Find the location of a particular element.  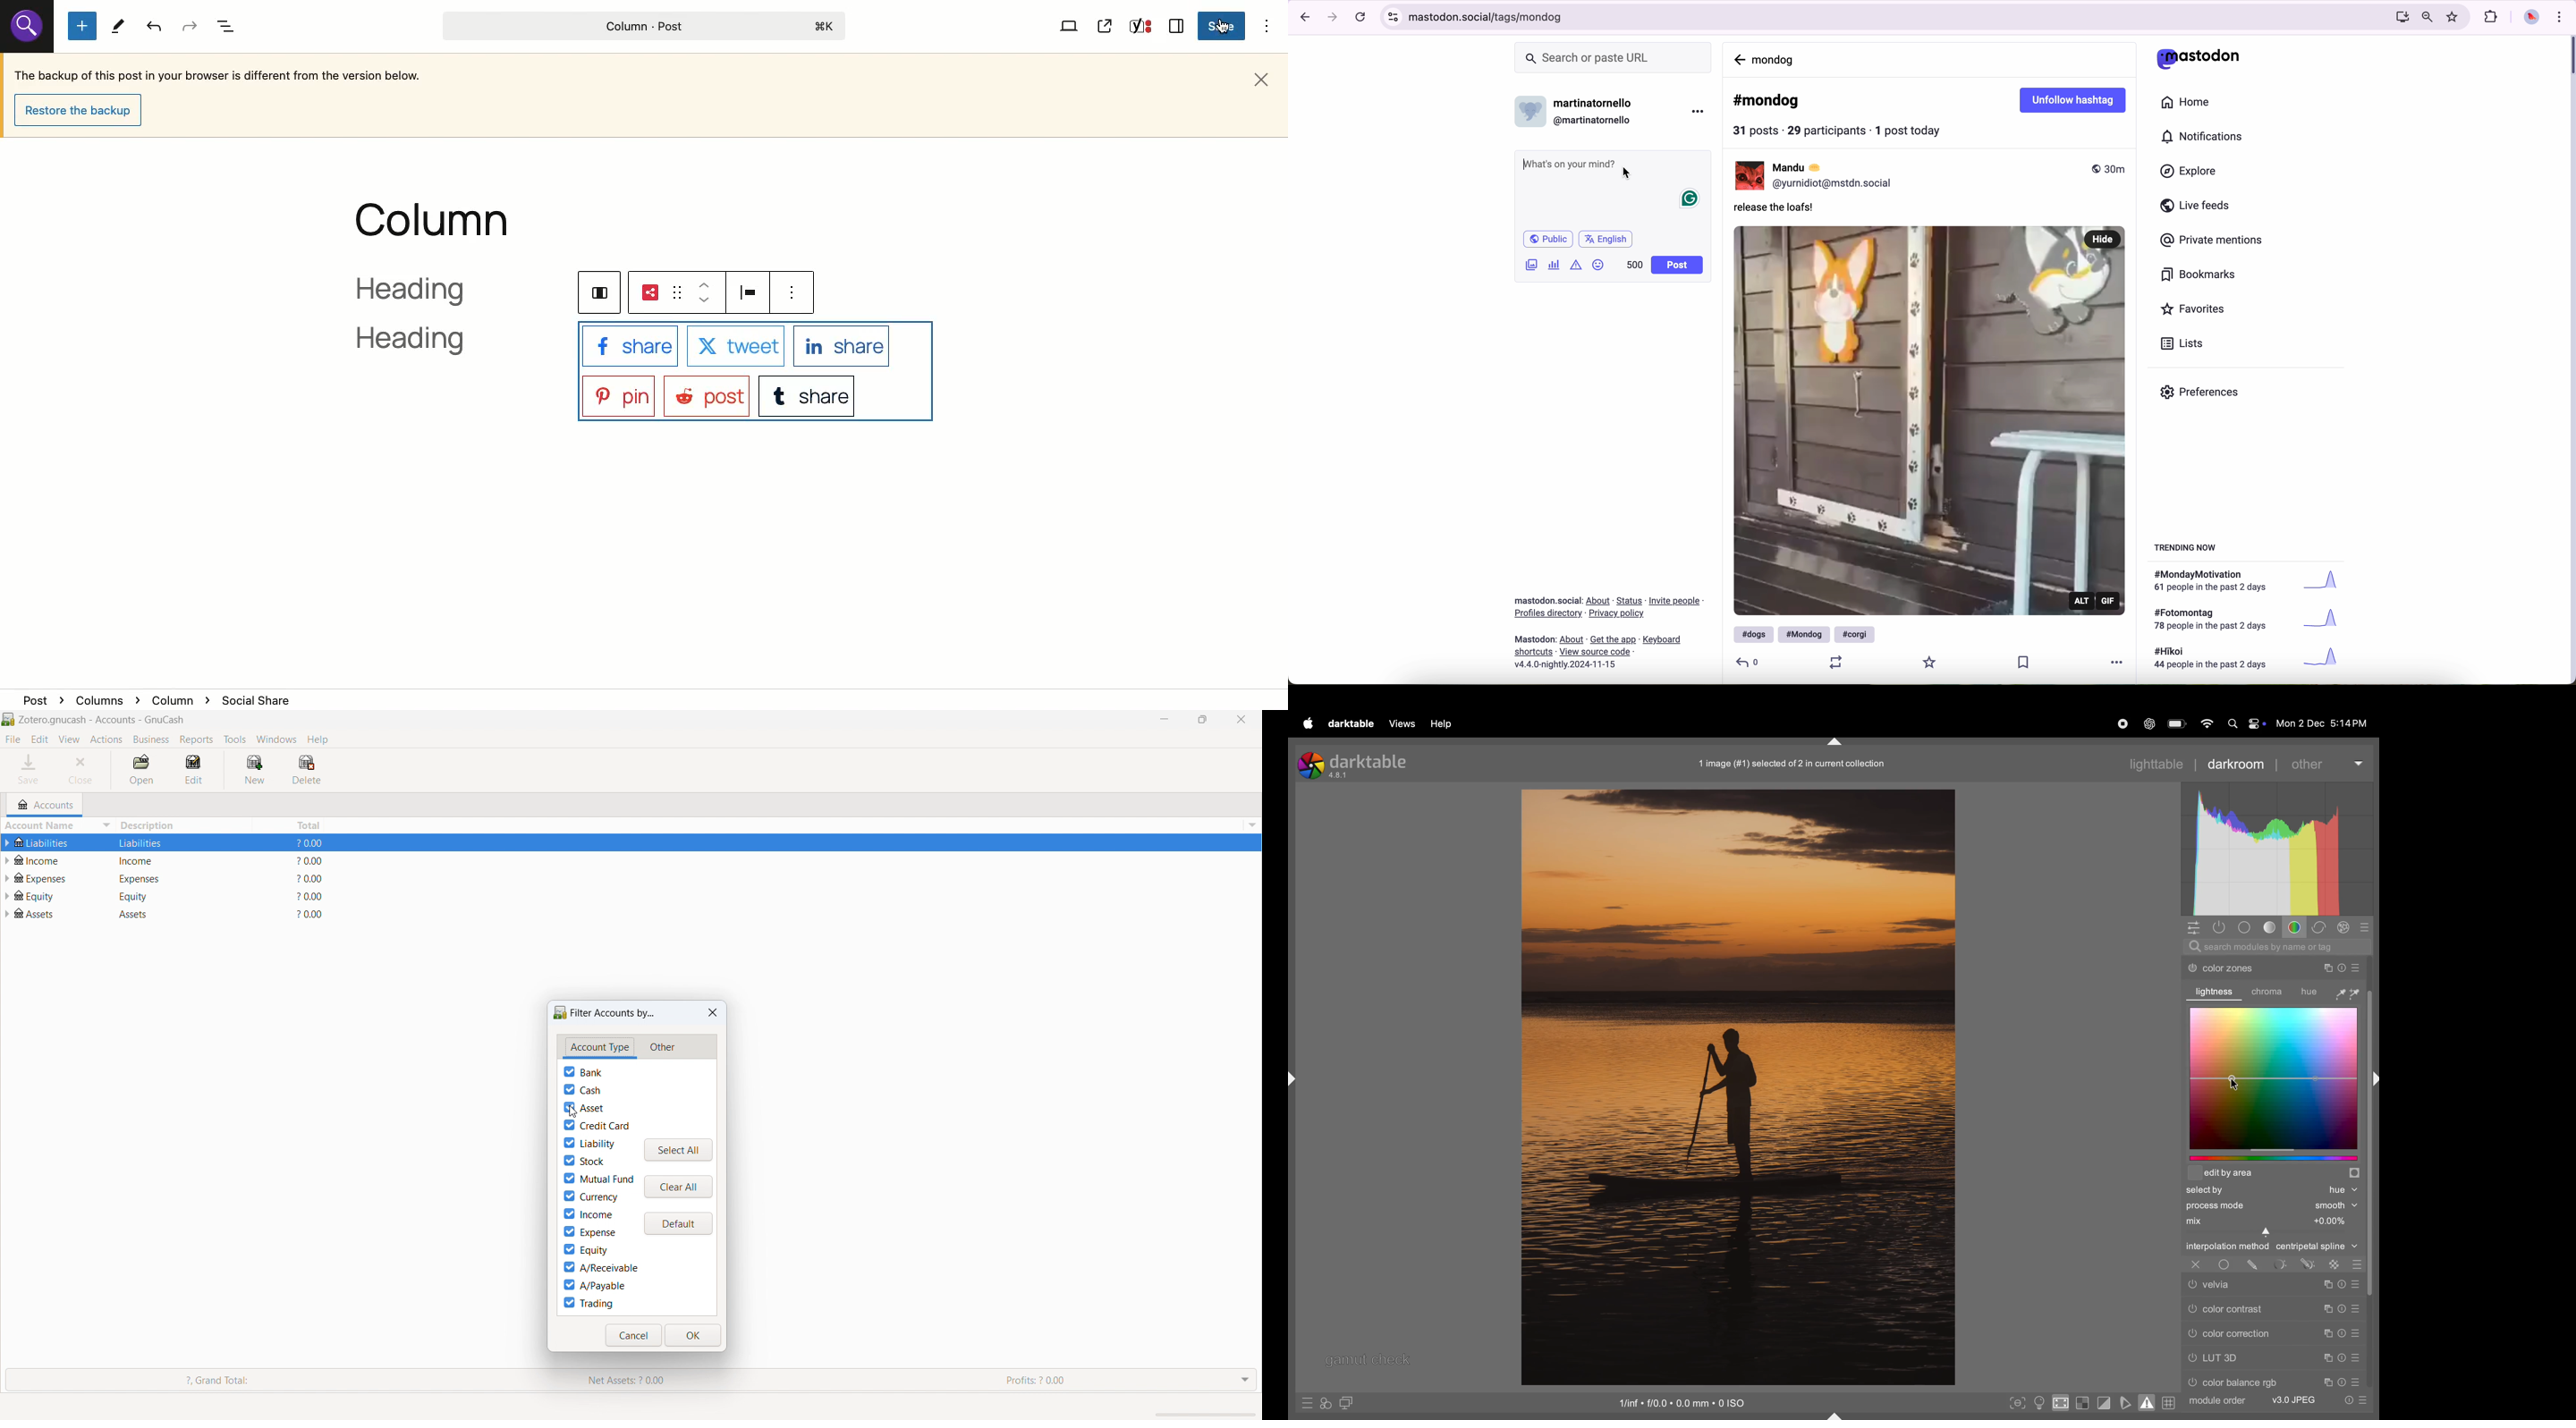

 is located at coordinates (2309, 1264).